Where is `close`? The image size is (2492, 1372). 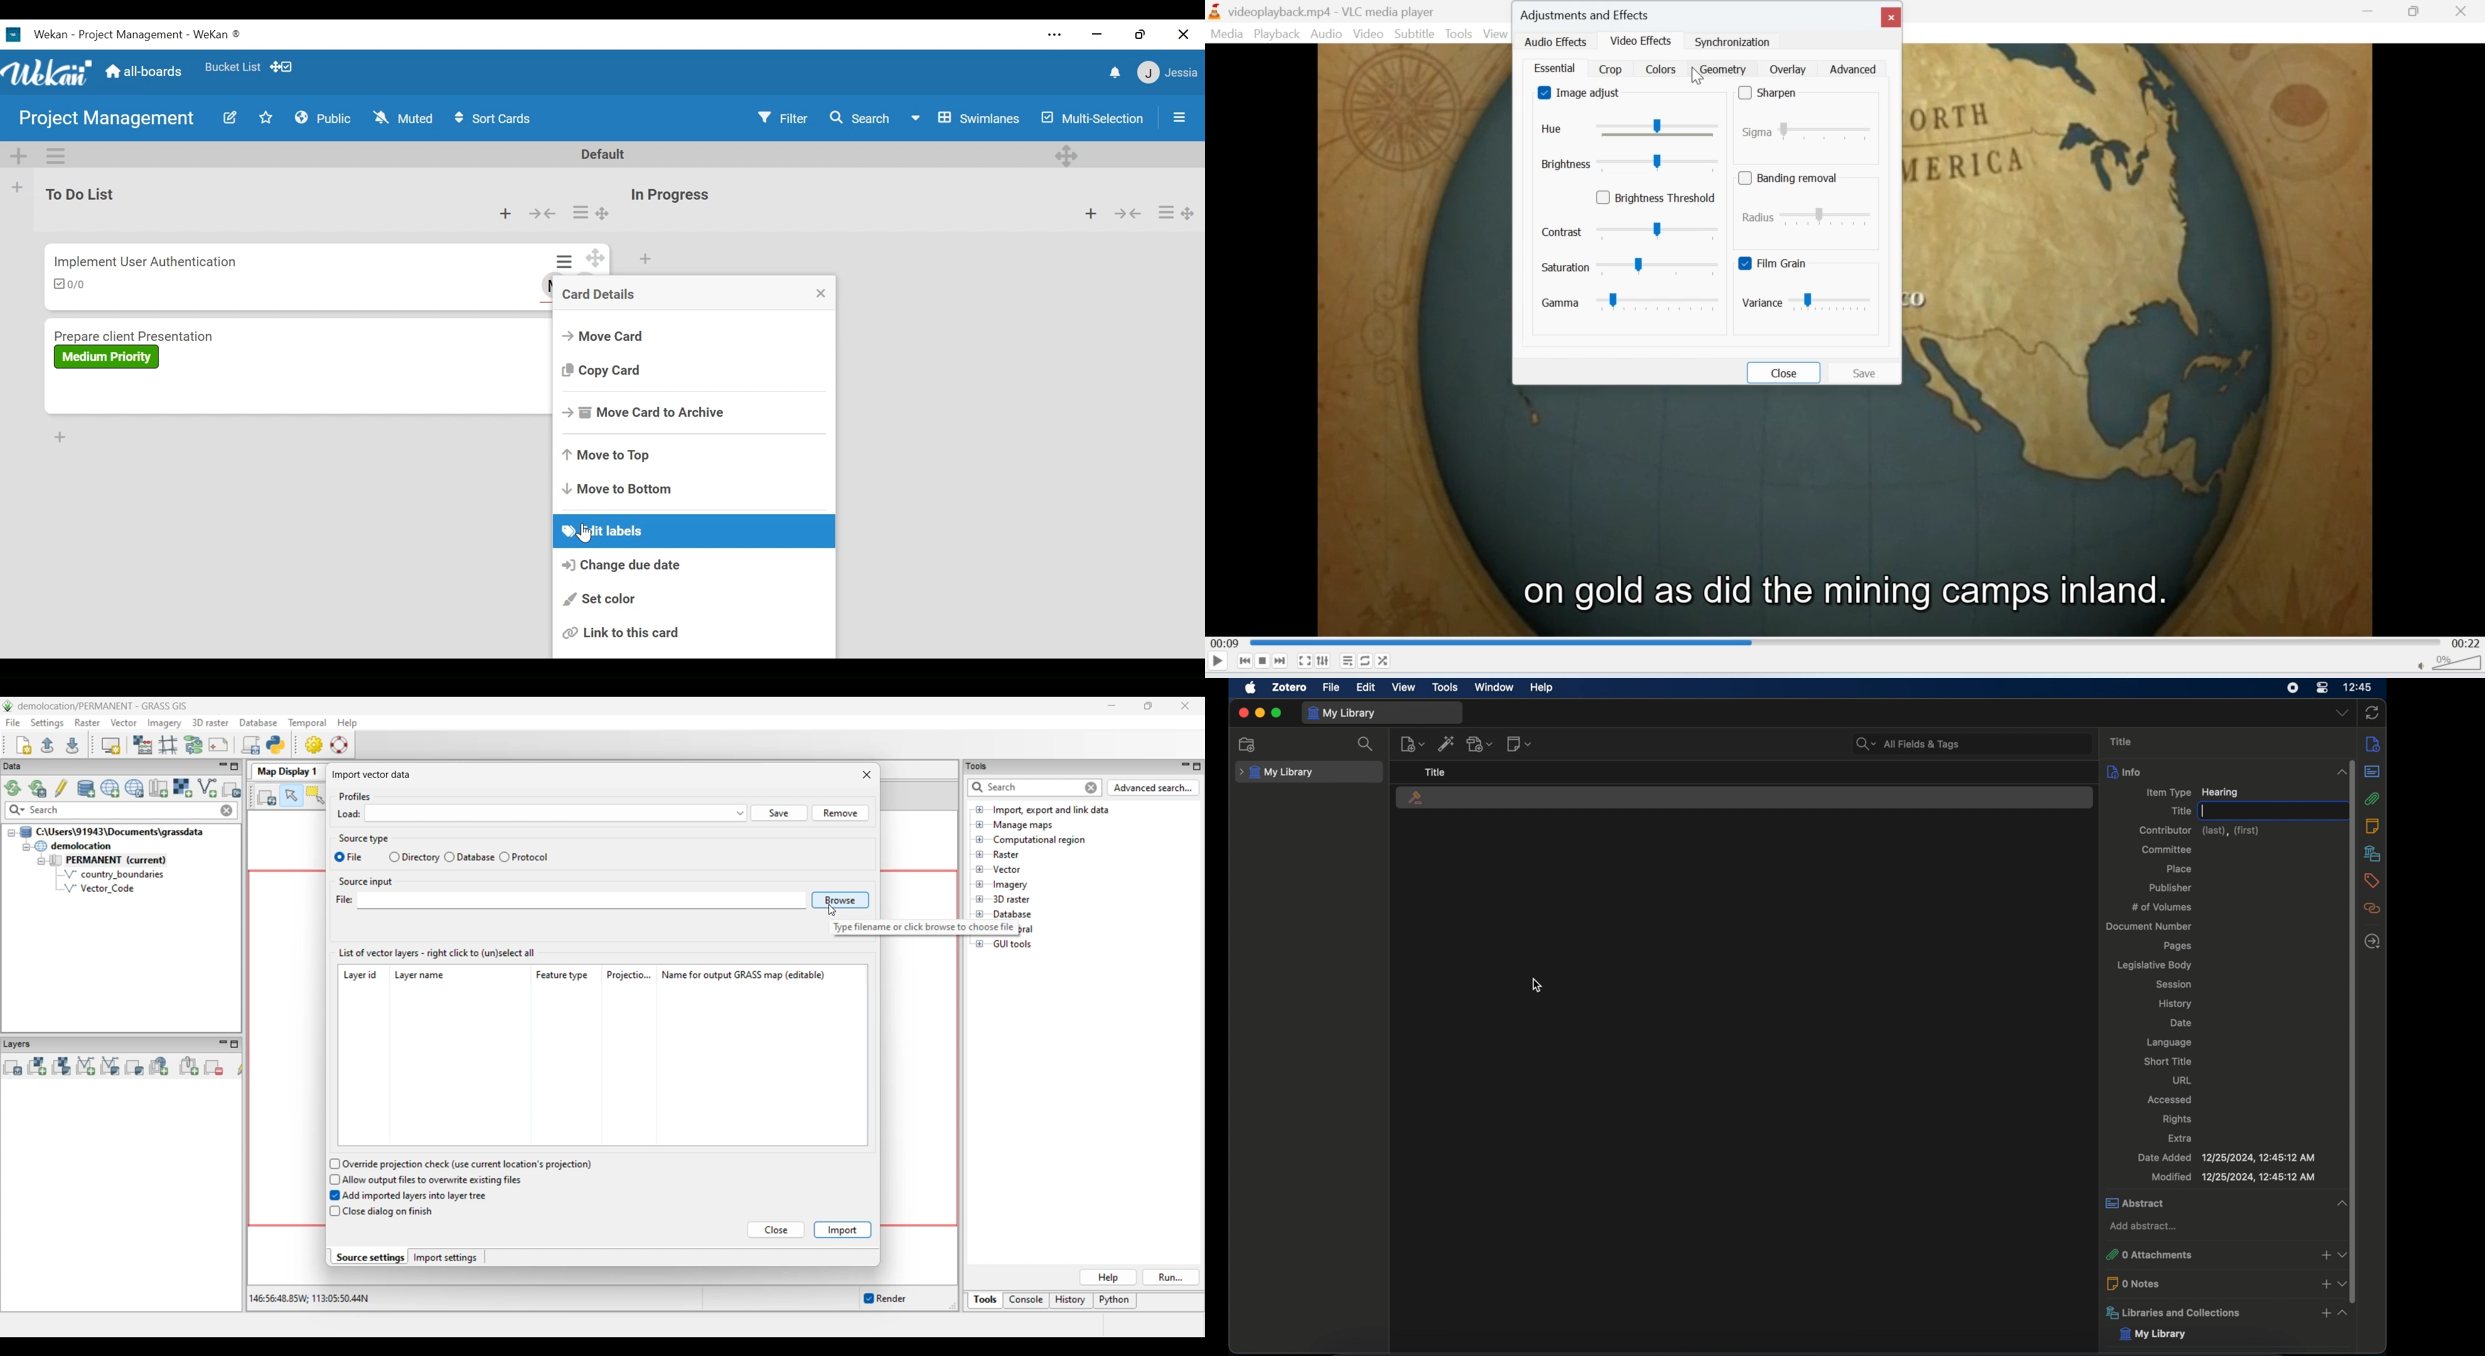
close is located at coordinates (1891, 15).